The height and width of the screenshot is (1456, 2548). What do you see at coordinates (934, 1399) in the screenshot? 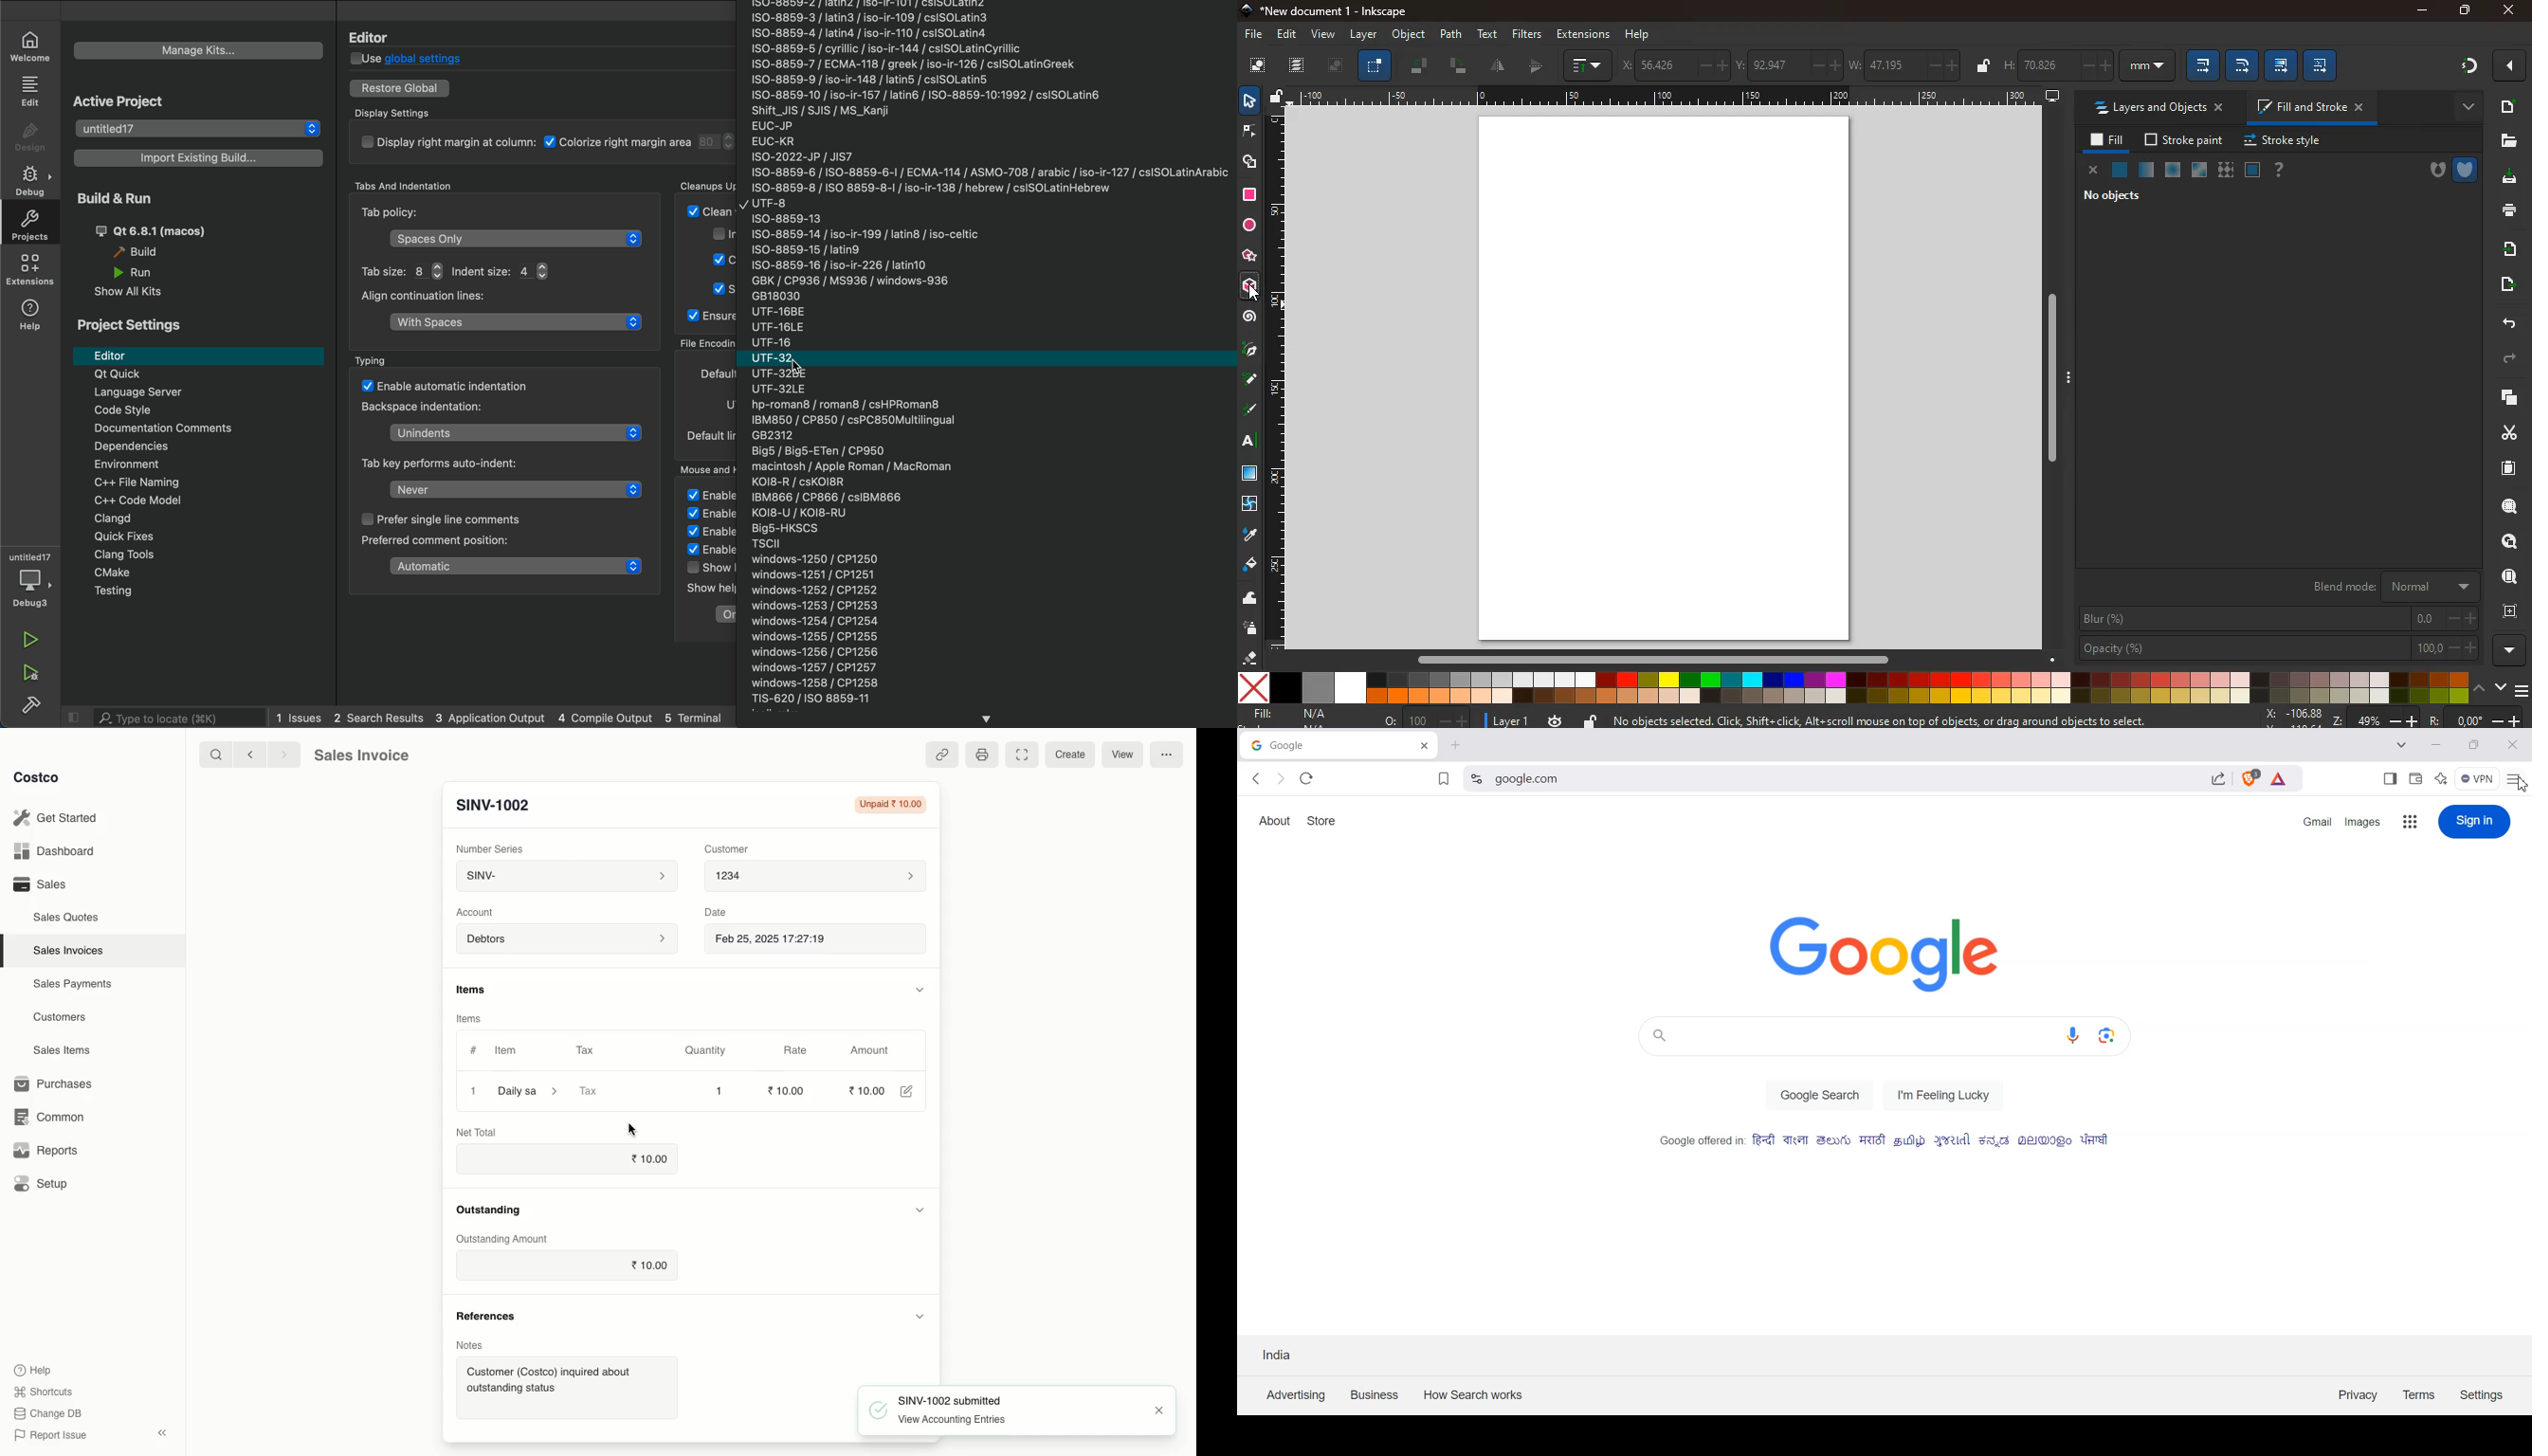
I see `SINV-1002 submitted` at bounding box center [934, 1399].